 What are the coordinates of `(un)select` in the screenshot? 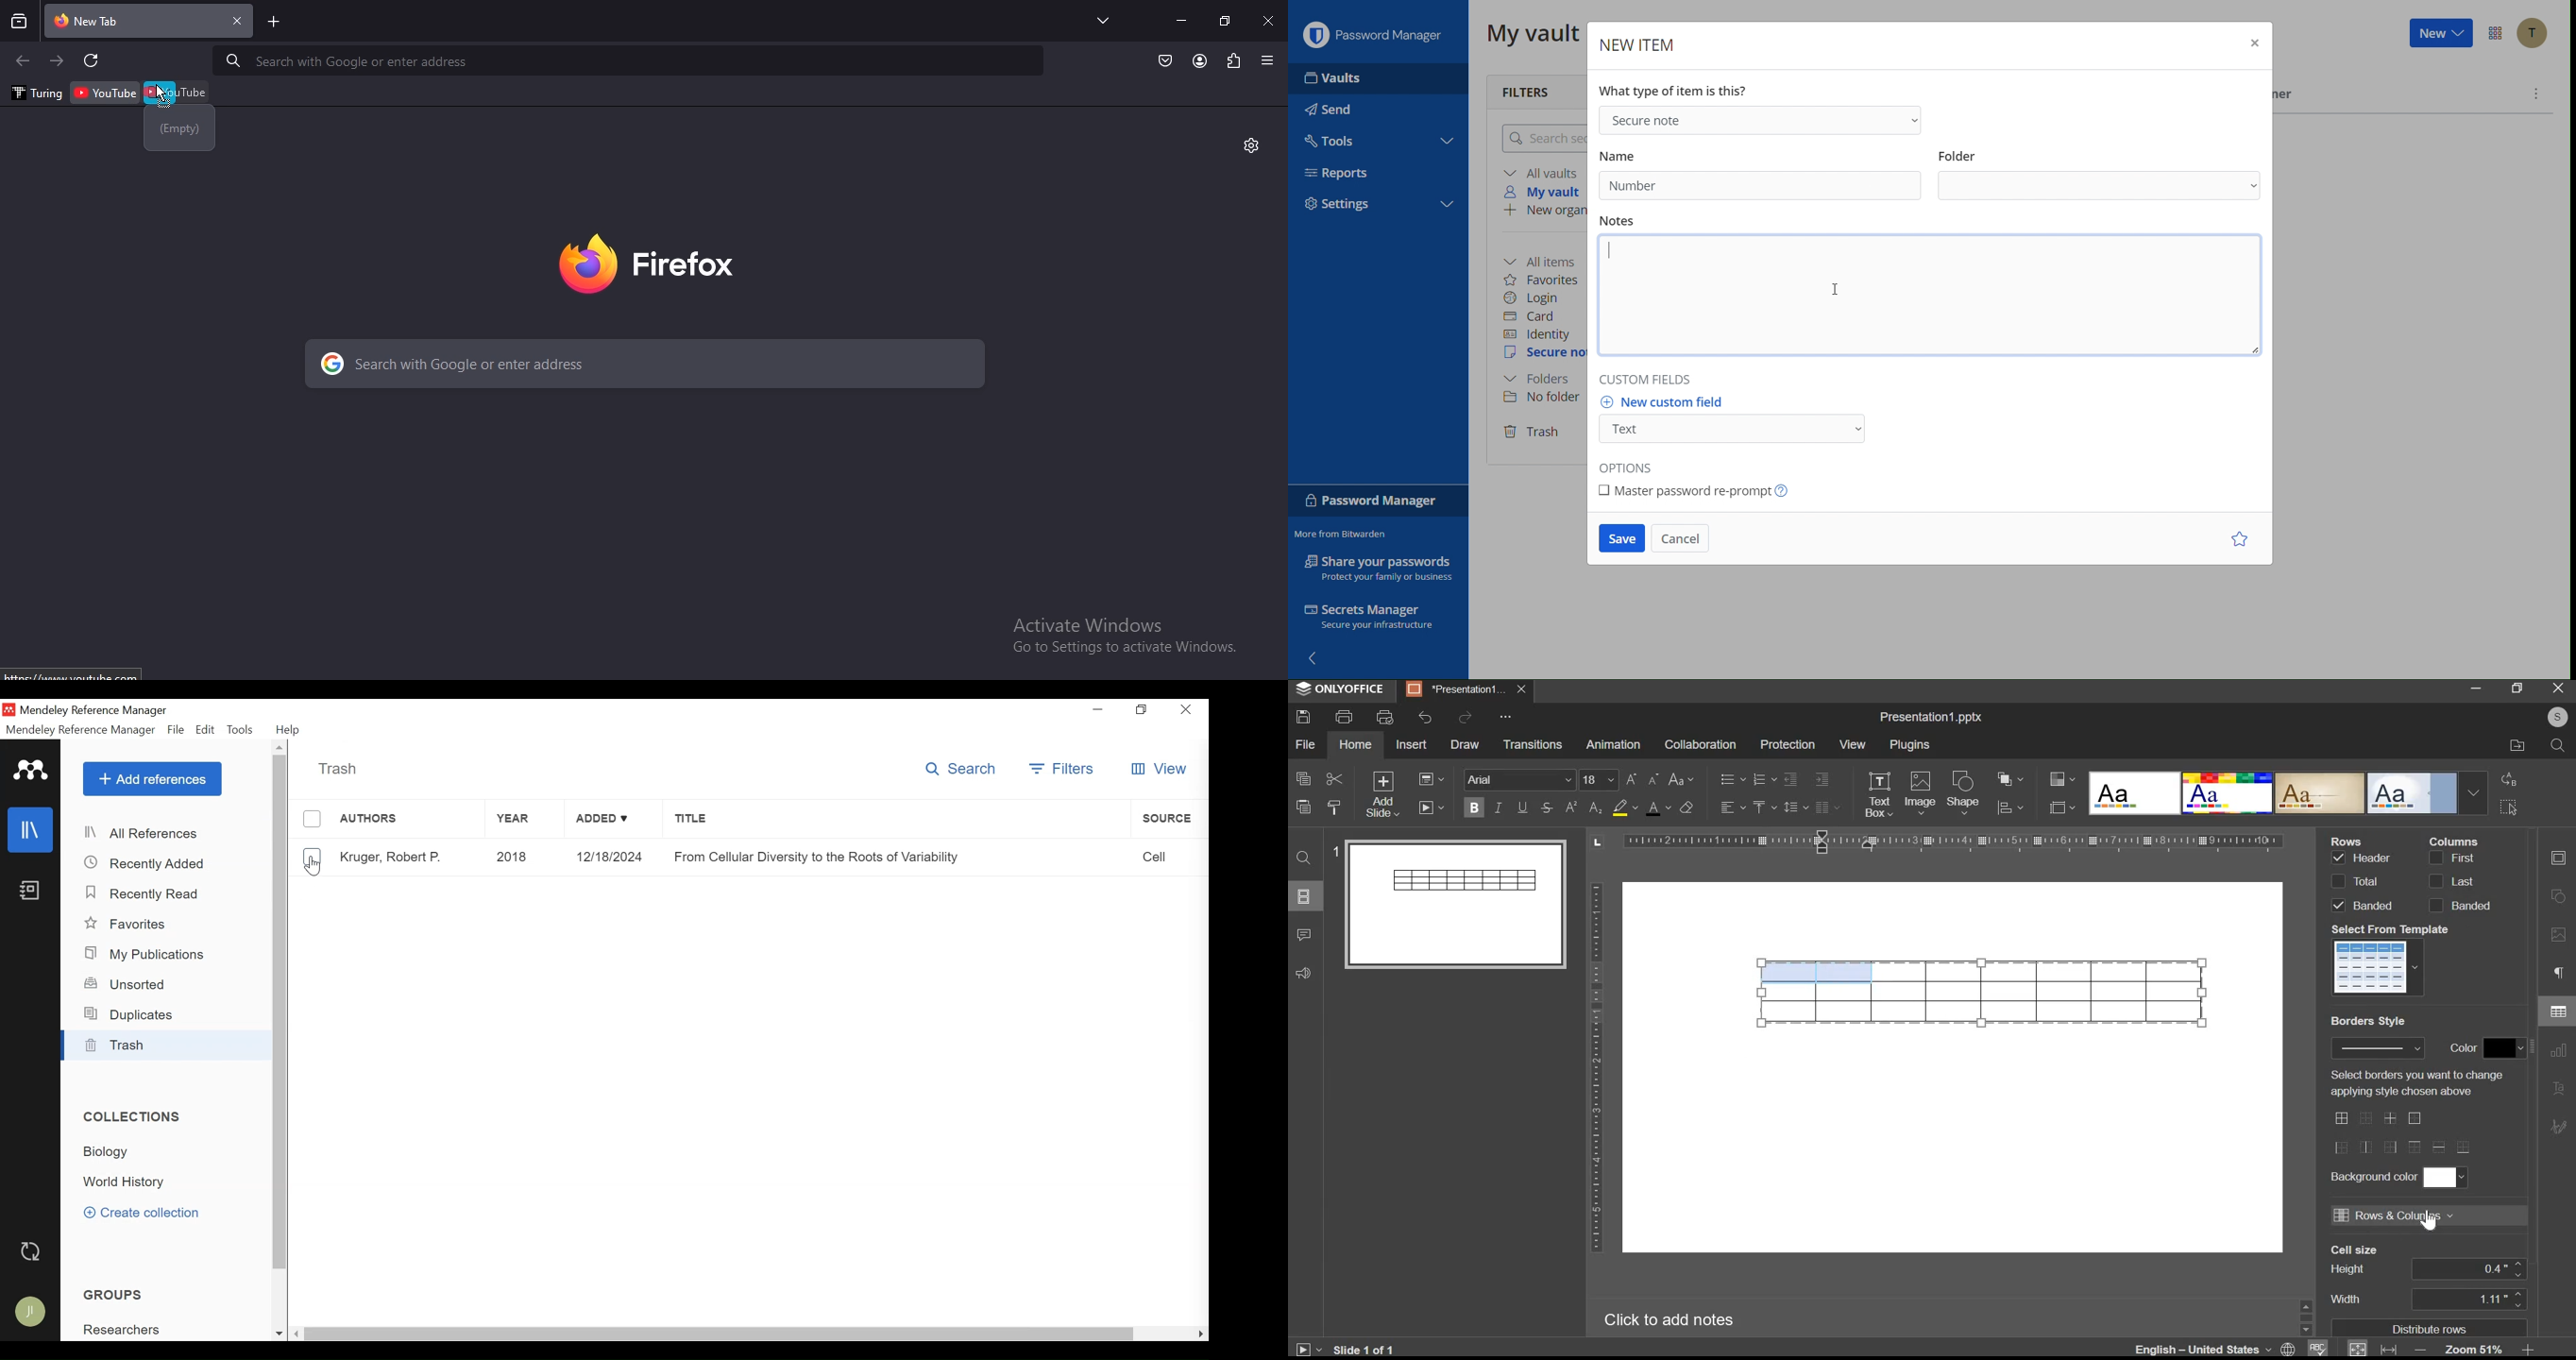 It's located at (312, 858).